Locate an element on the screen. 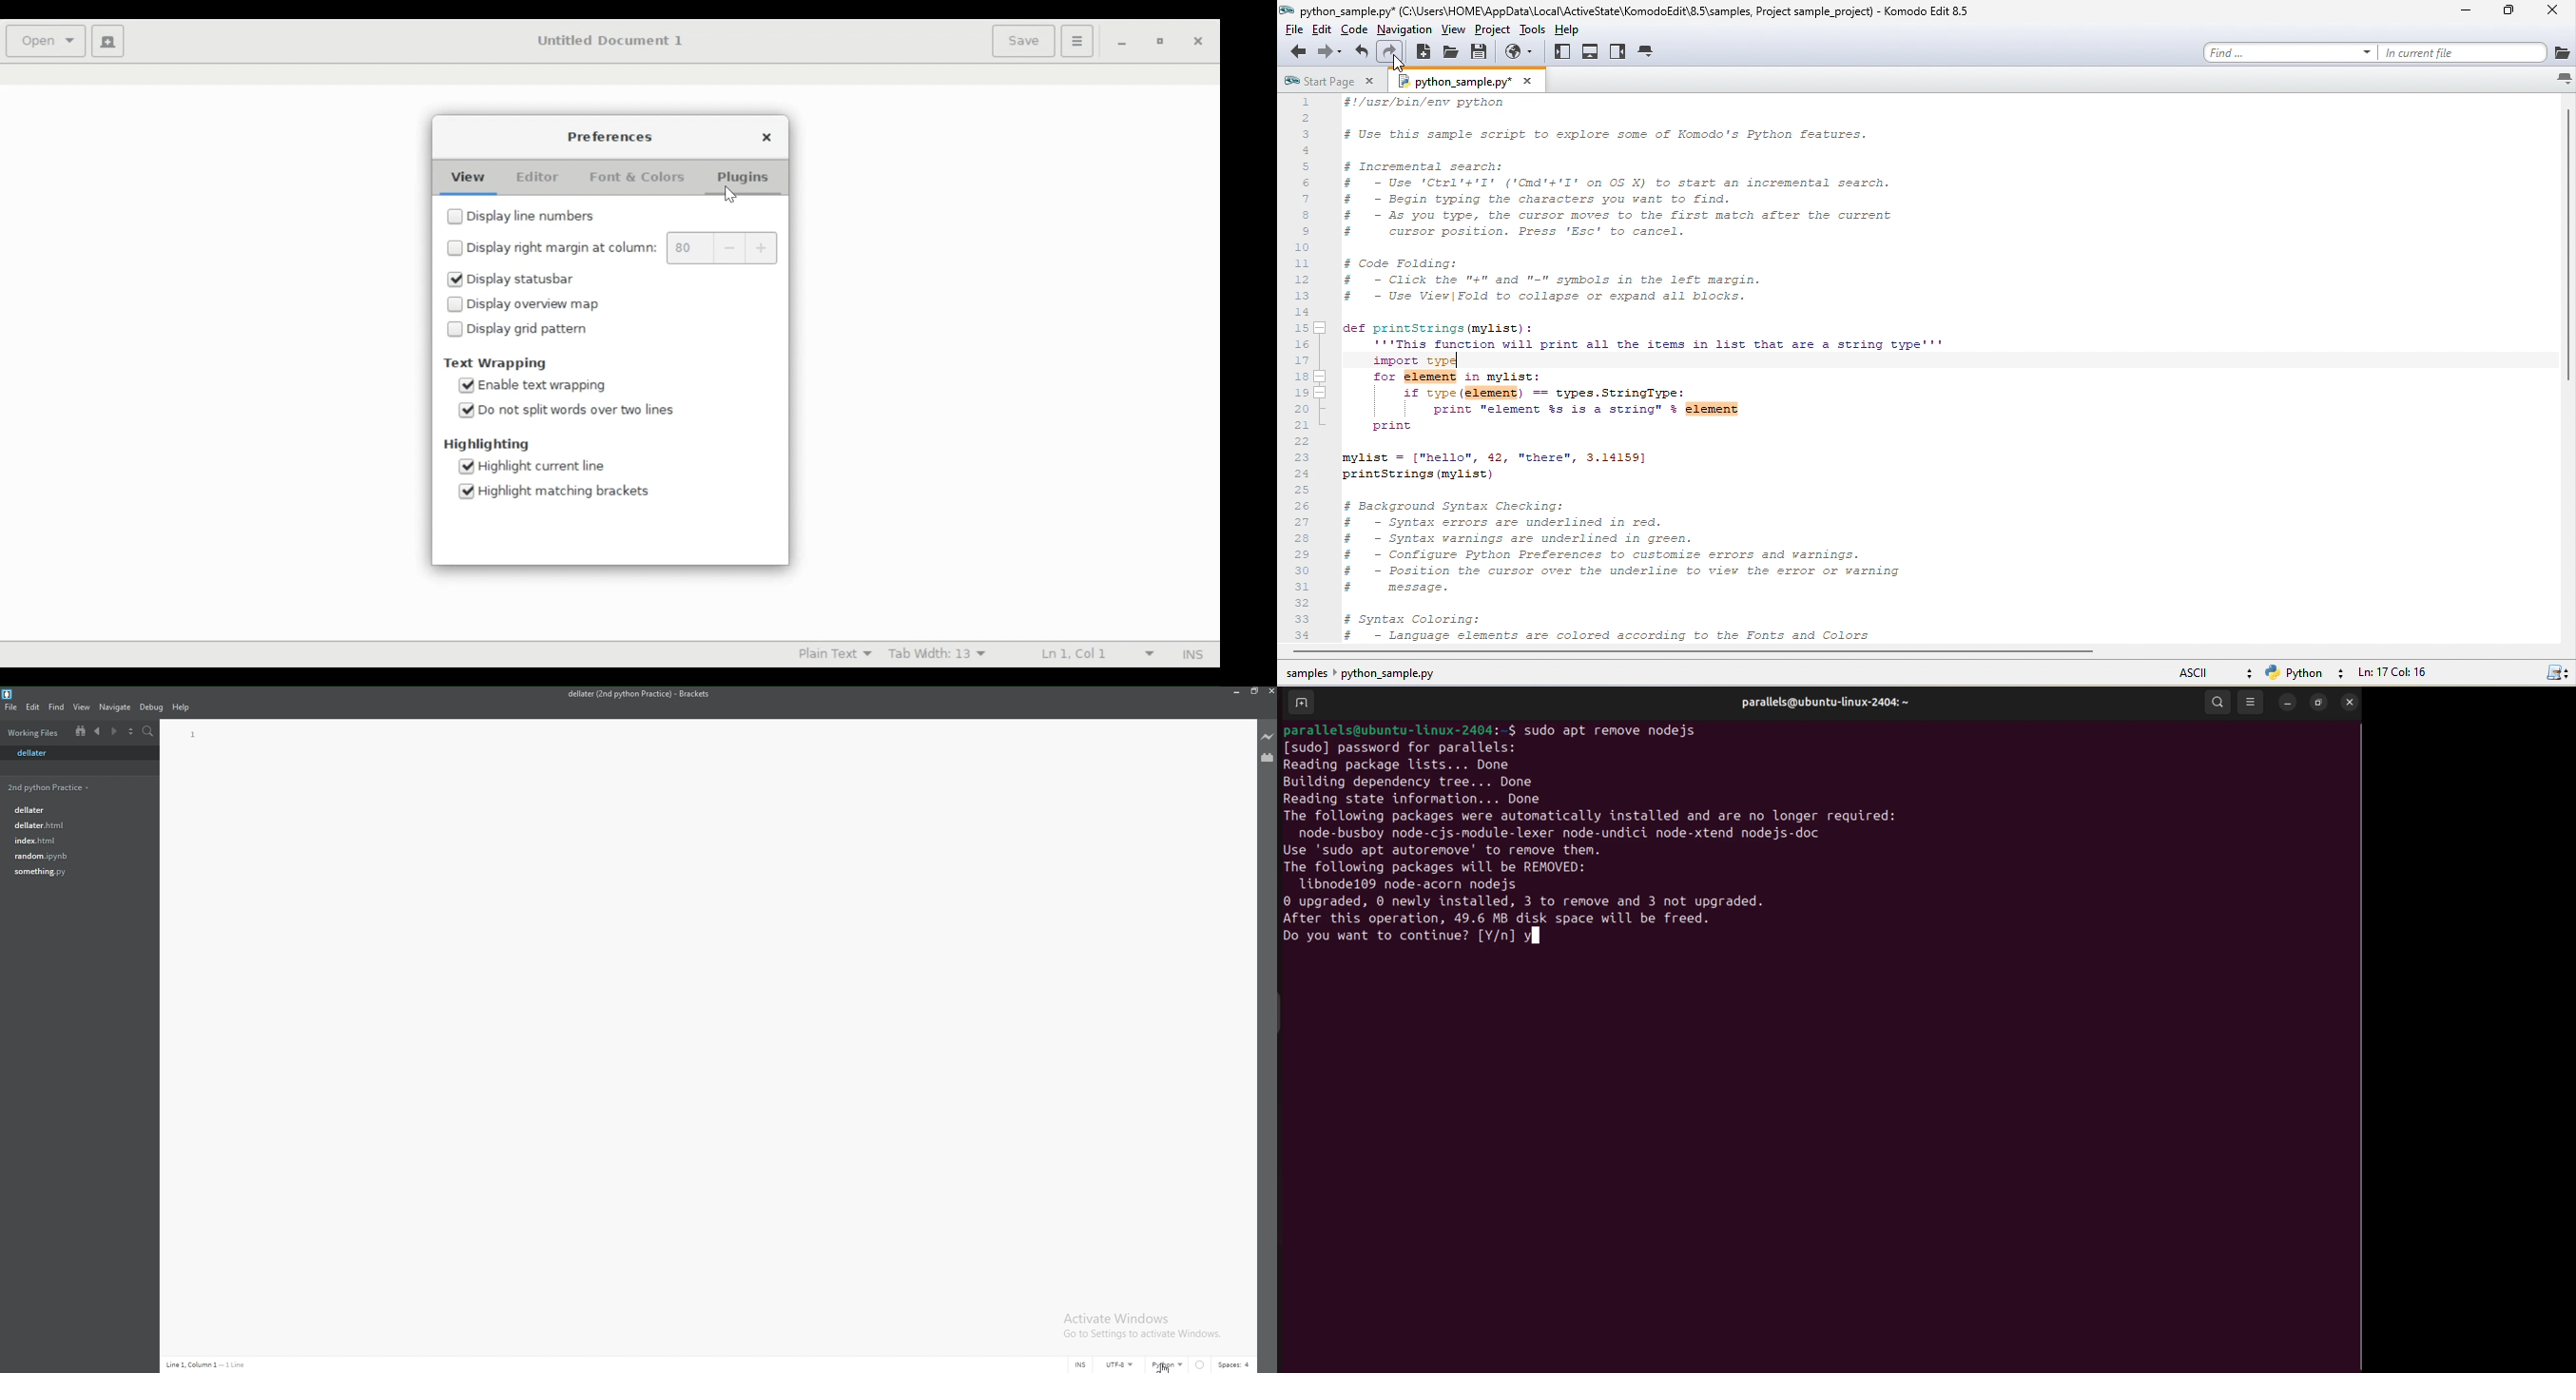 The width and height of the screenshot is (2576, 1400). Toggle button is located at coordinates (1288, 1011).